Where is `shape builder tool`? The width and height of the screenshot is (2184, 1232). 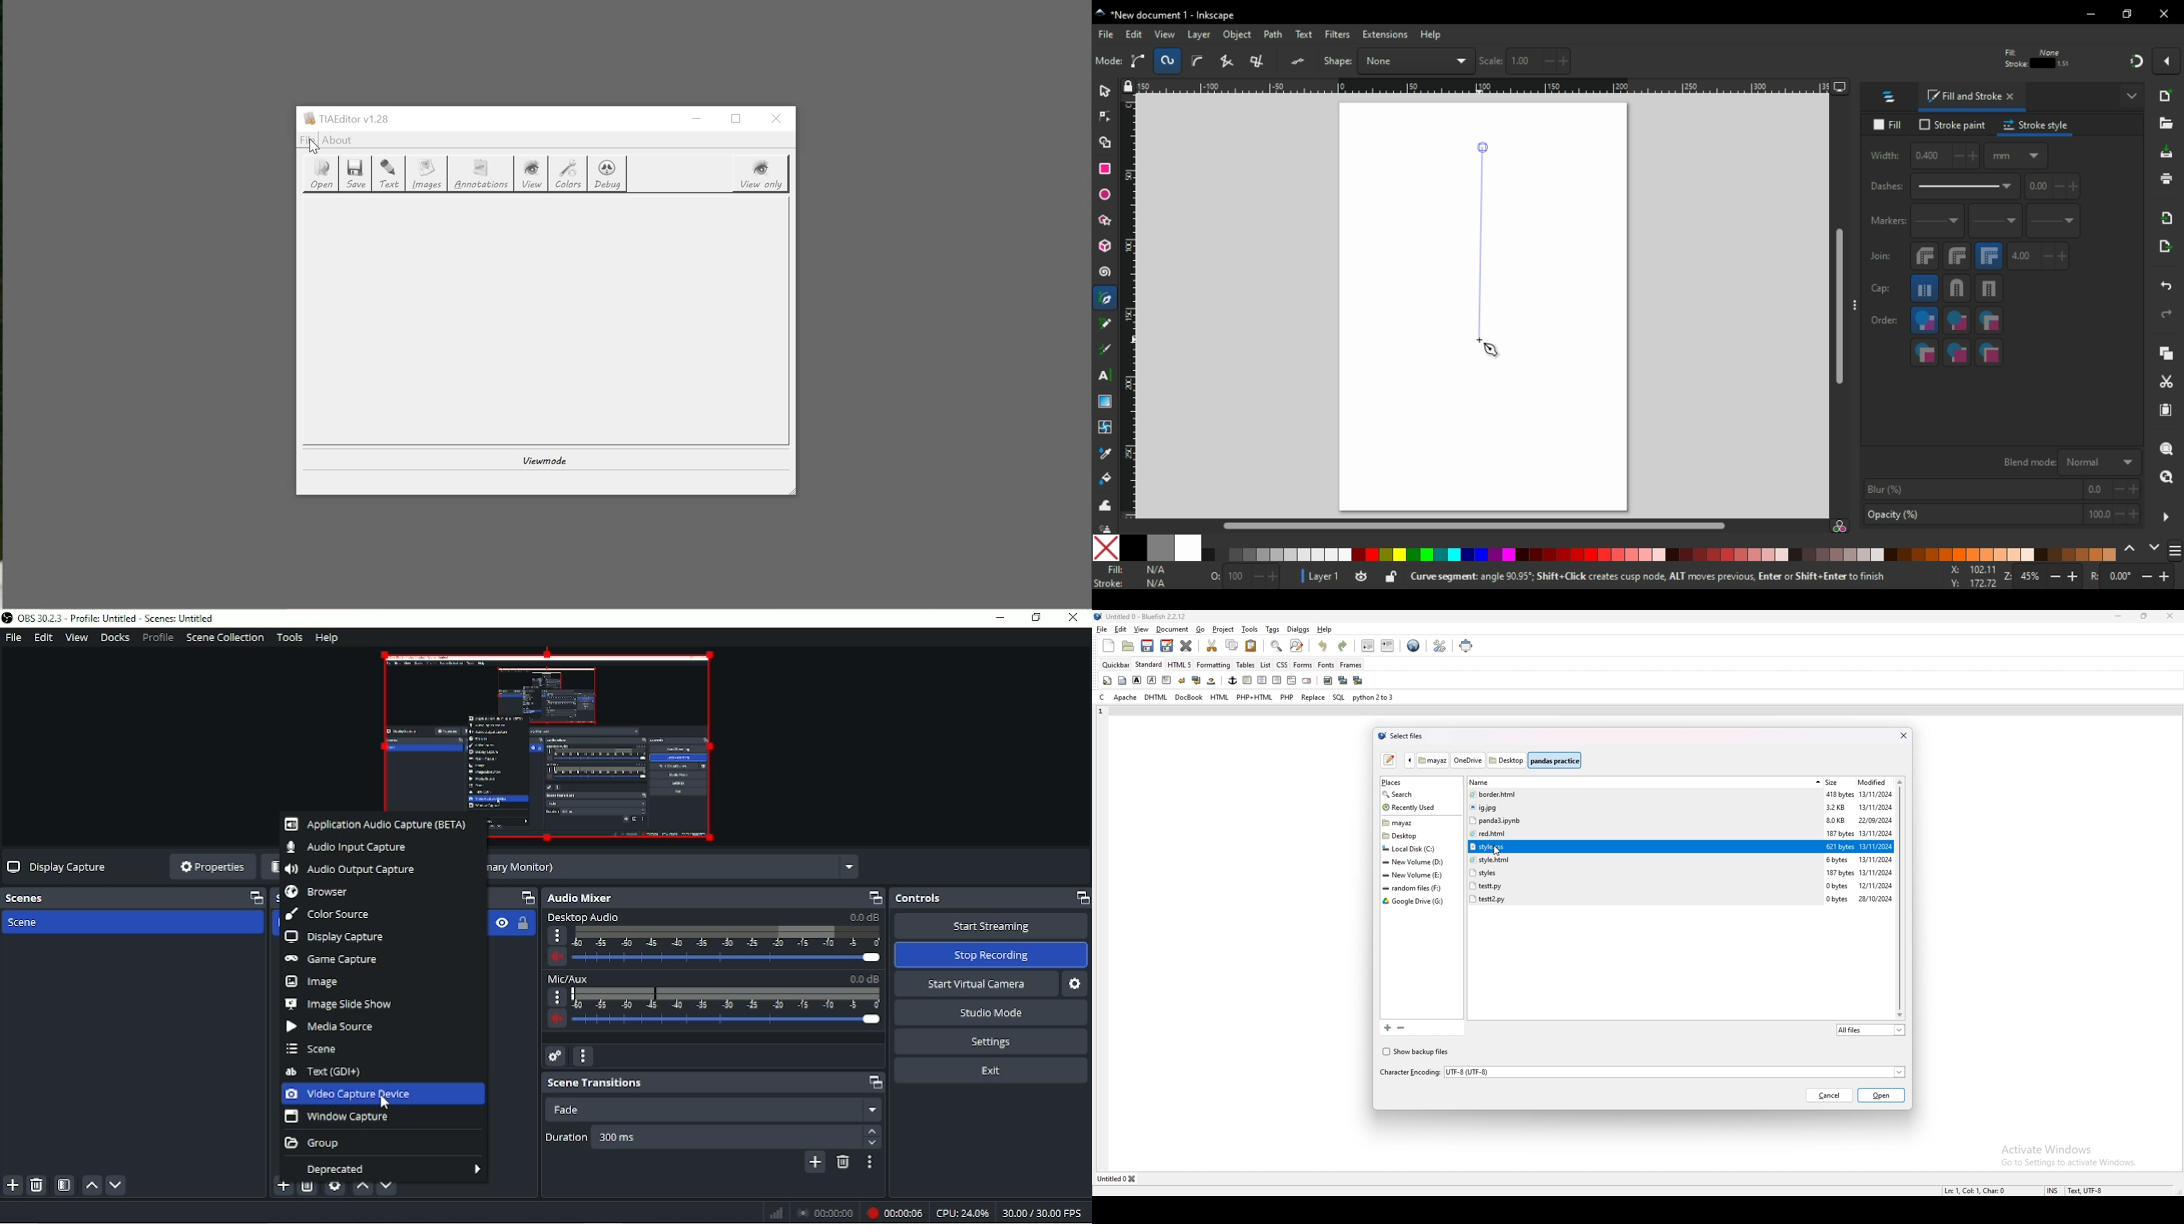 shape builder tool is located at coordinates (1103, 142).